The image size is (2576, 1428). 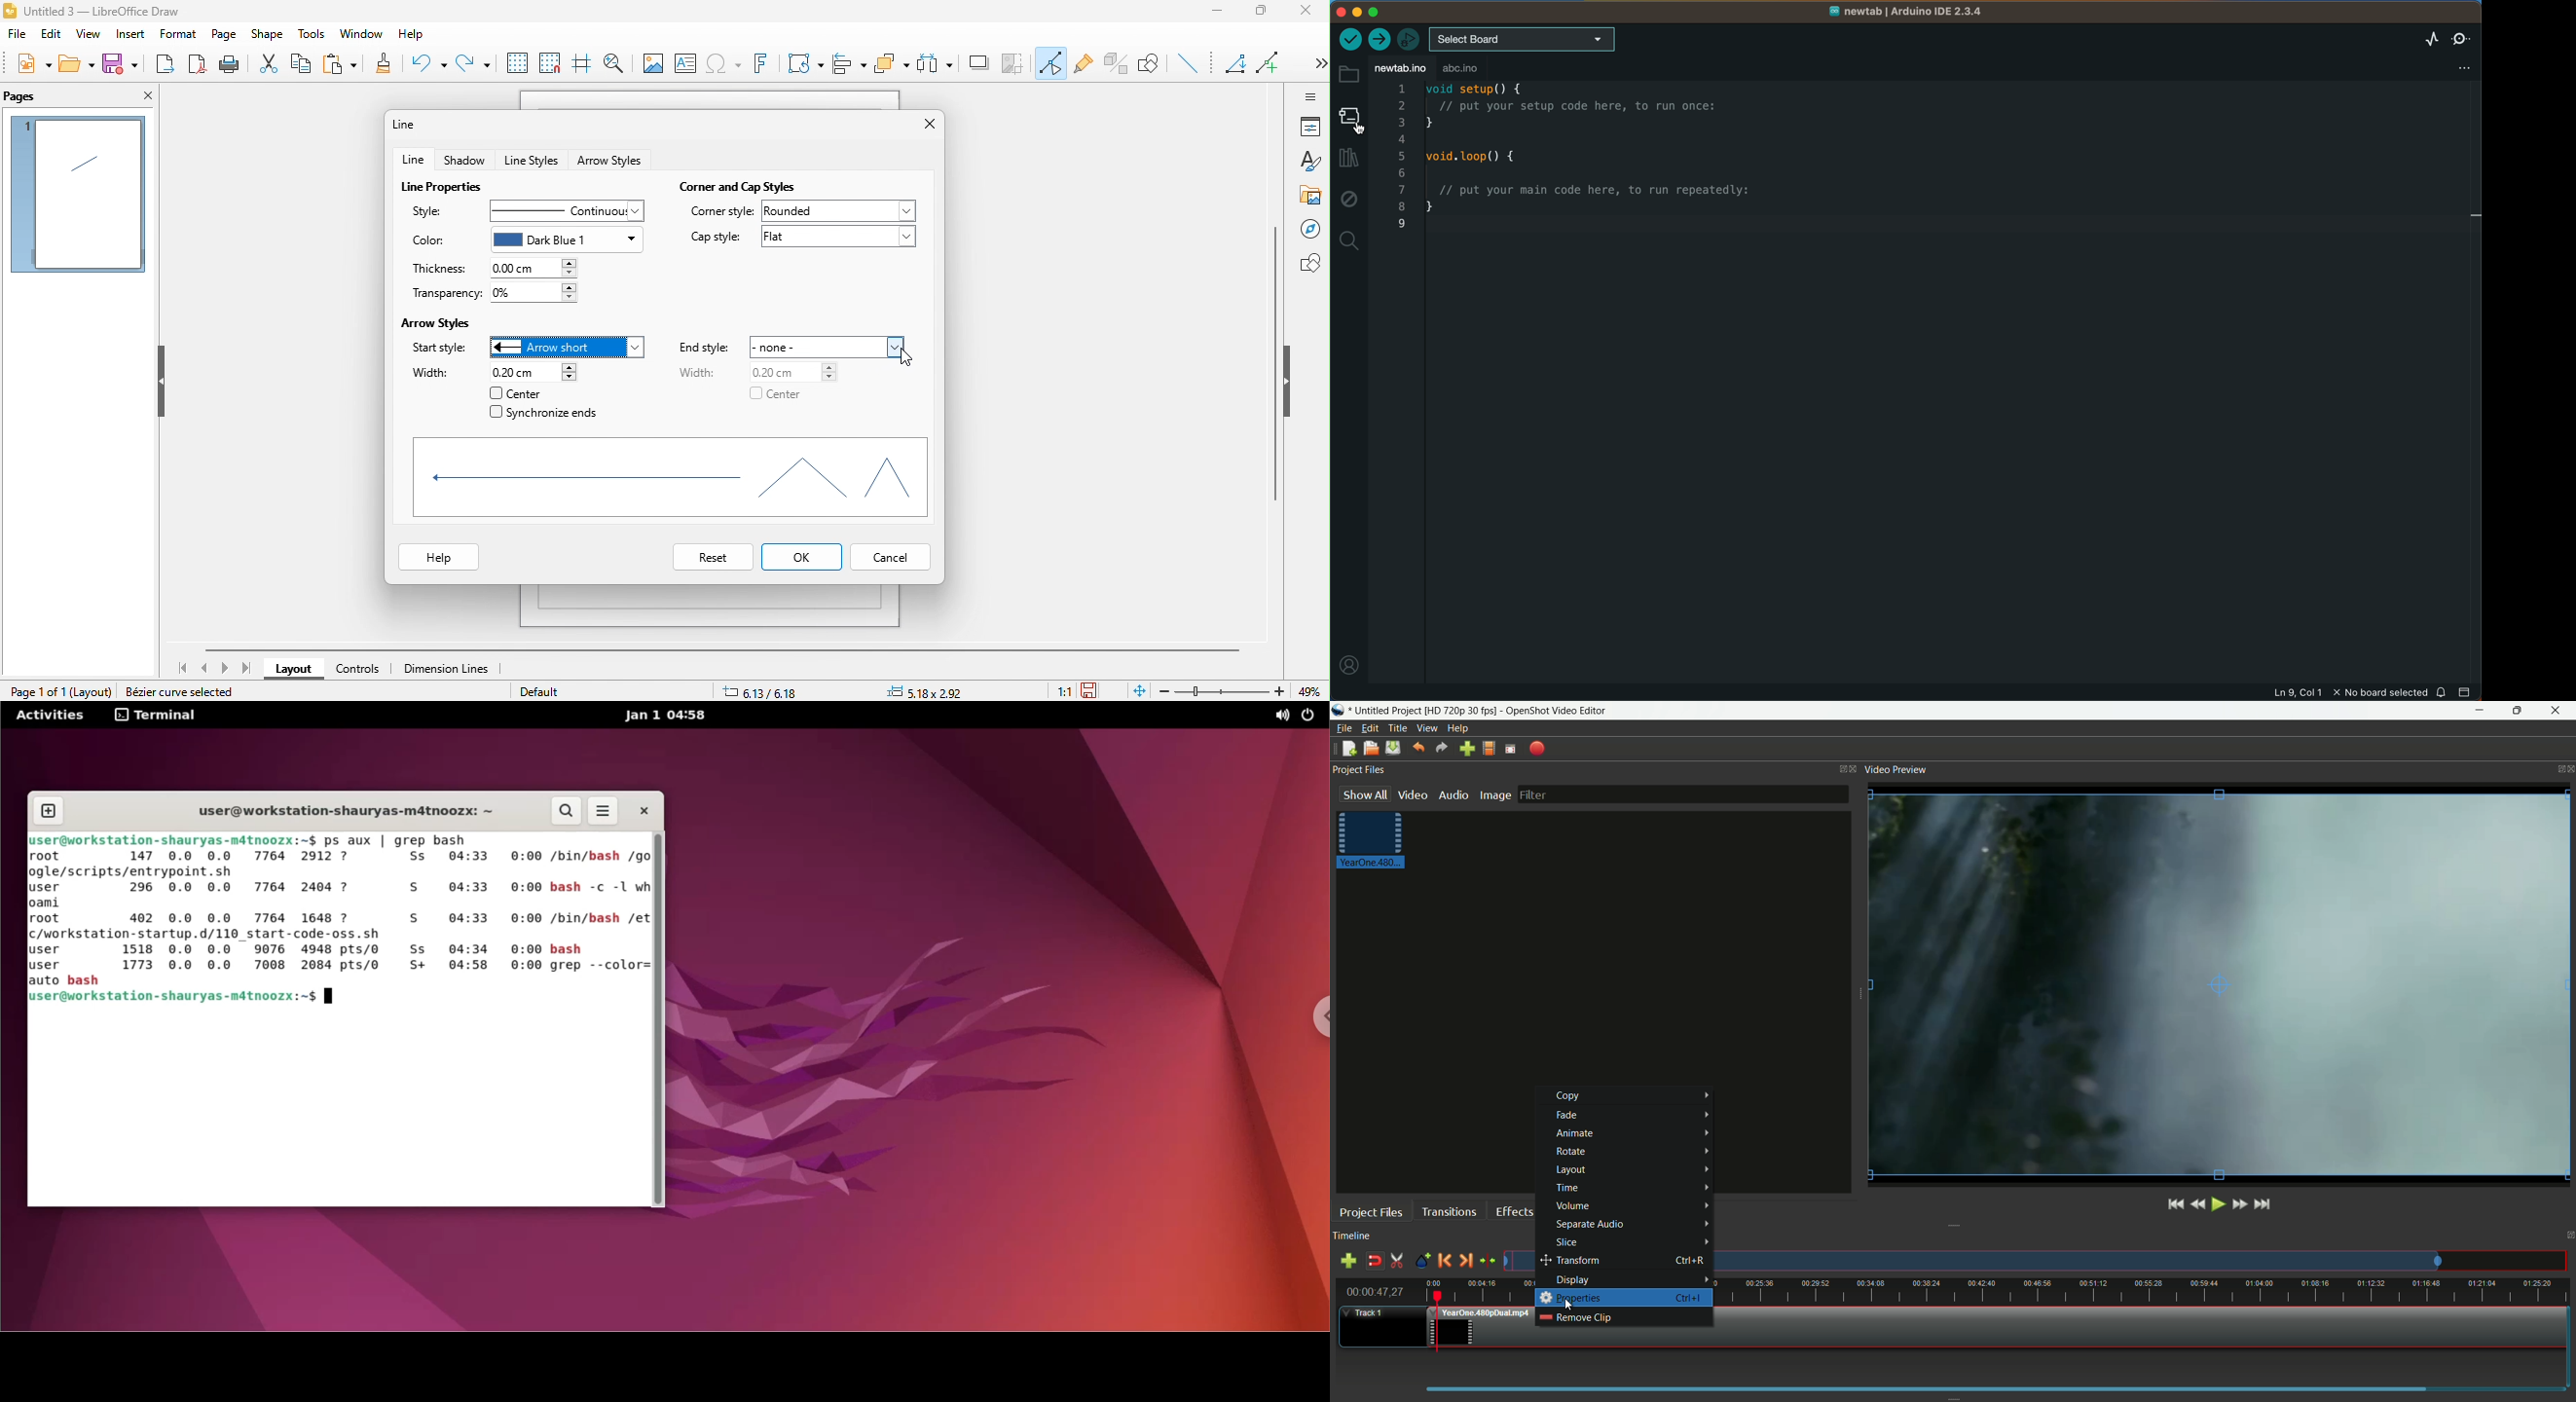 What do you see at coordinates (1466, 749) in the screenshot?
I see `import file` at bounding box center [1466, 749].